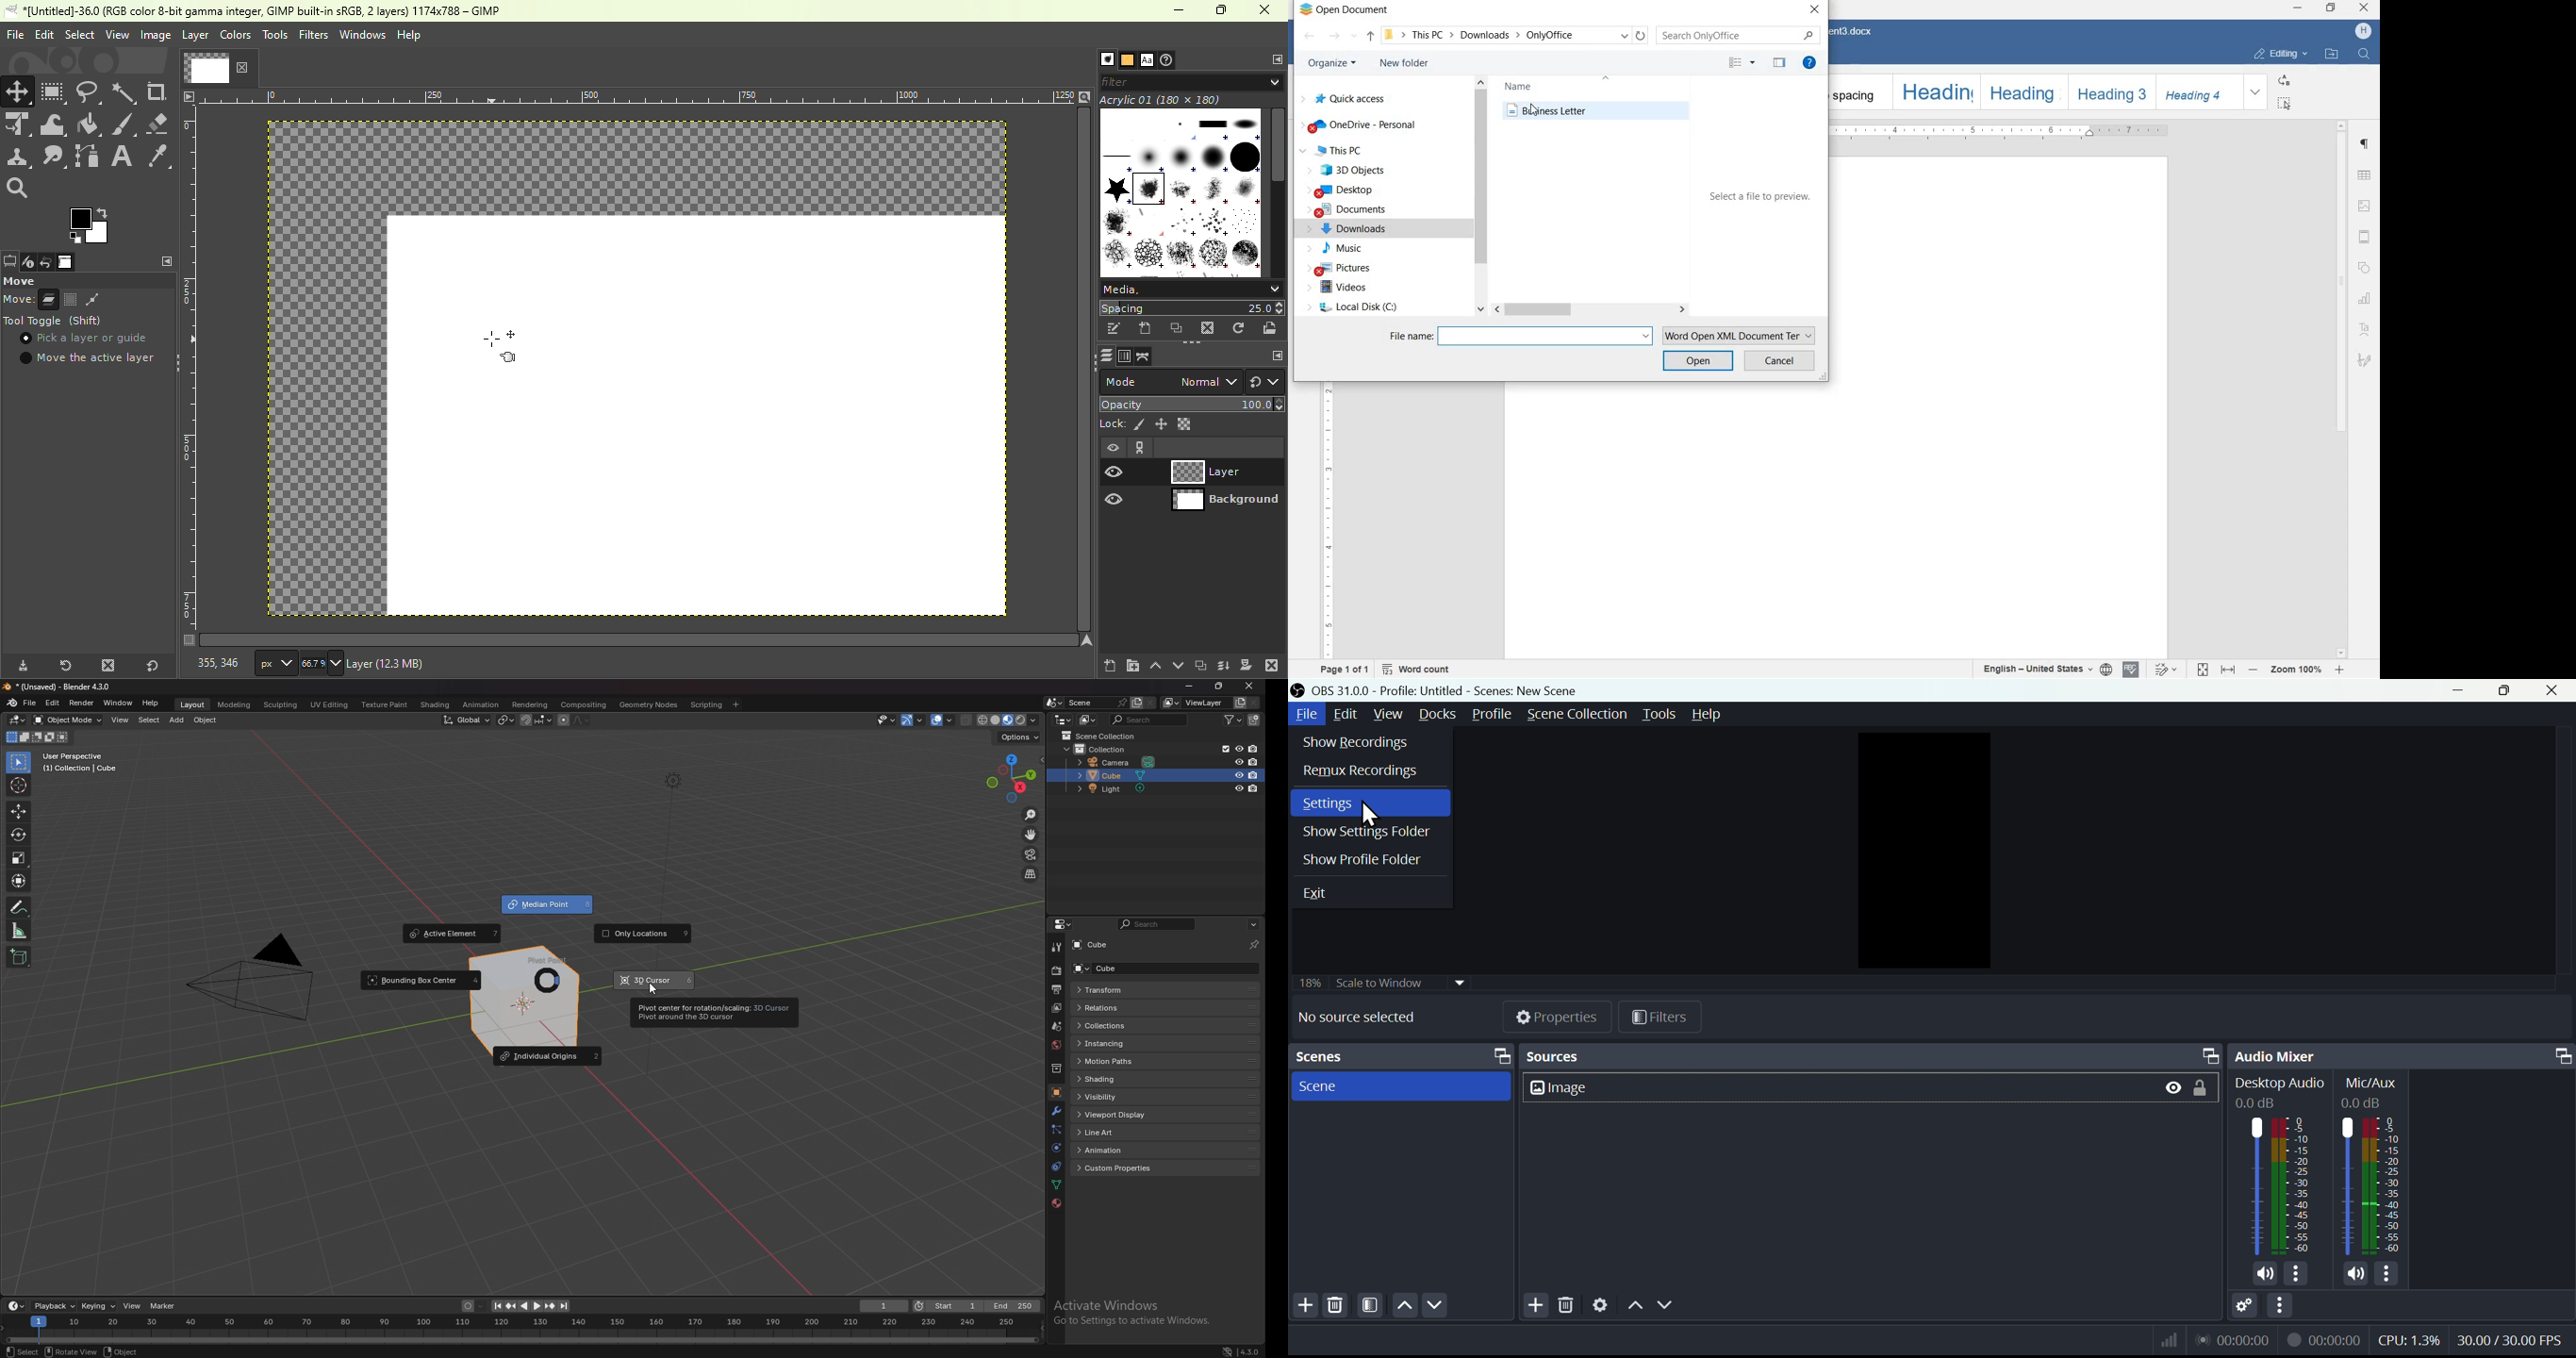  Describe the element at coordinates (1350, 229) in the screenshot. I see `downloads` at that location.